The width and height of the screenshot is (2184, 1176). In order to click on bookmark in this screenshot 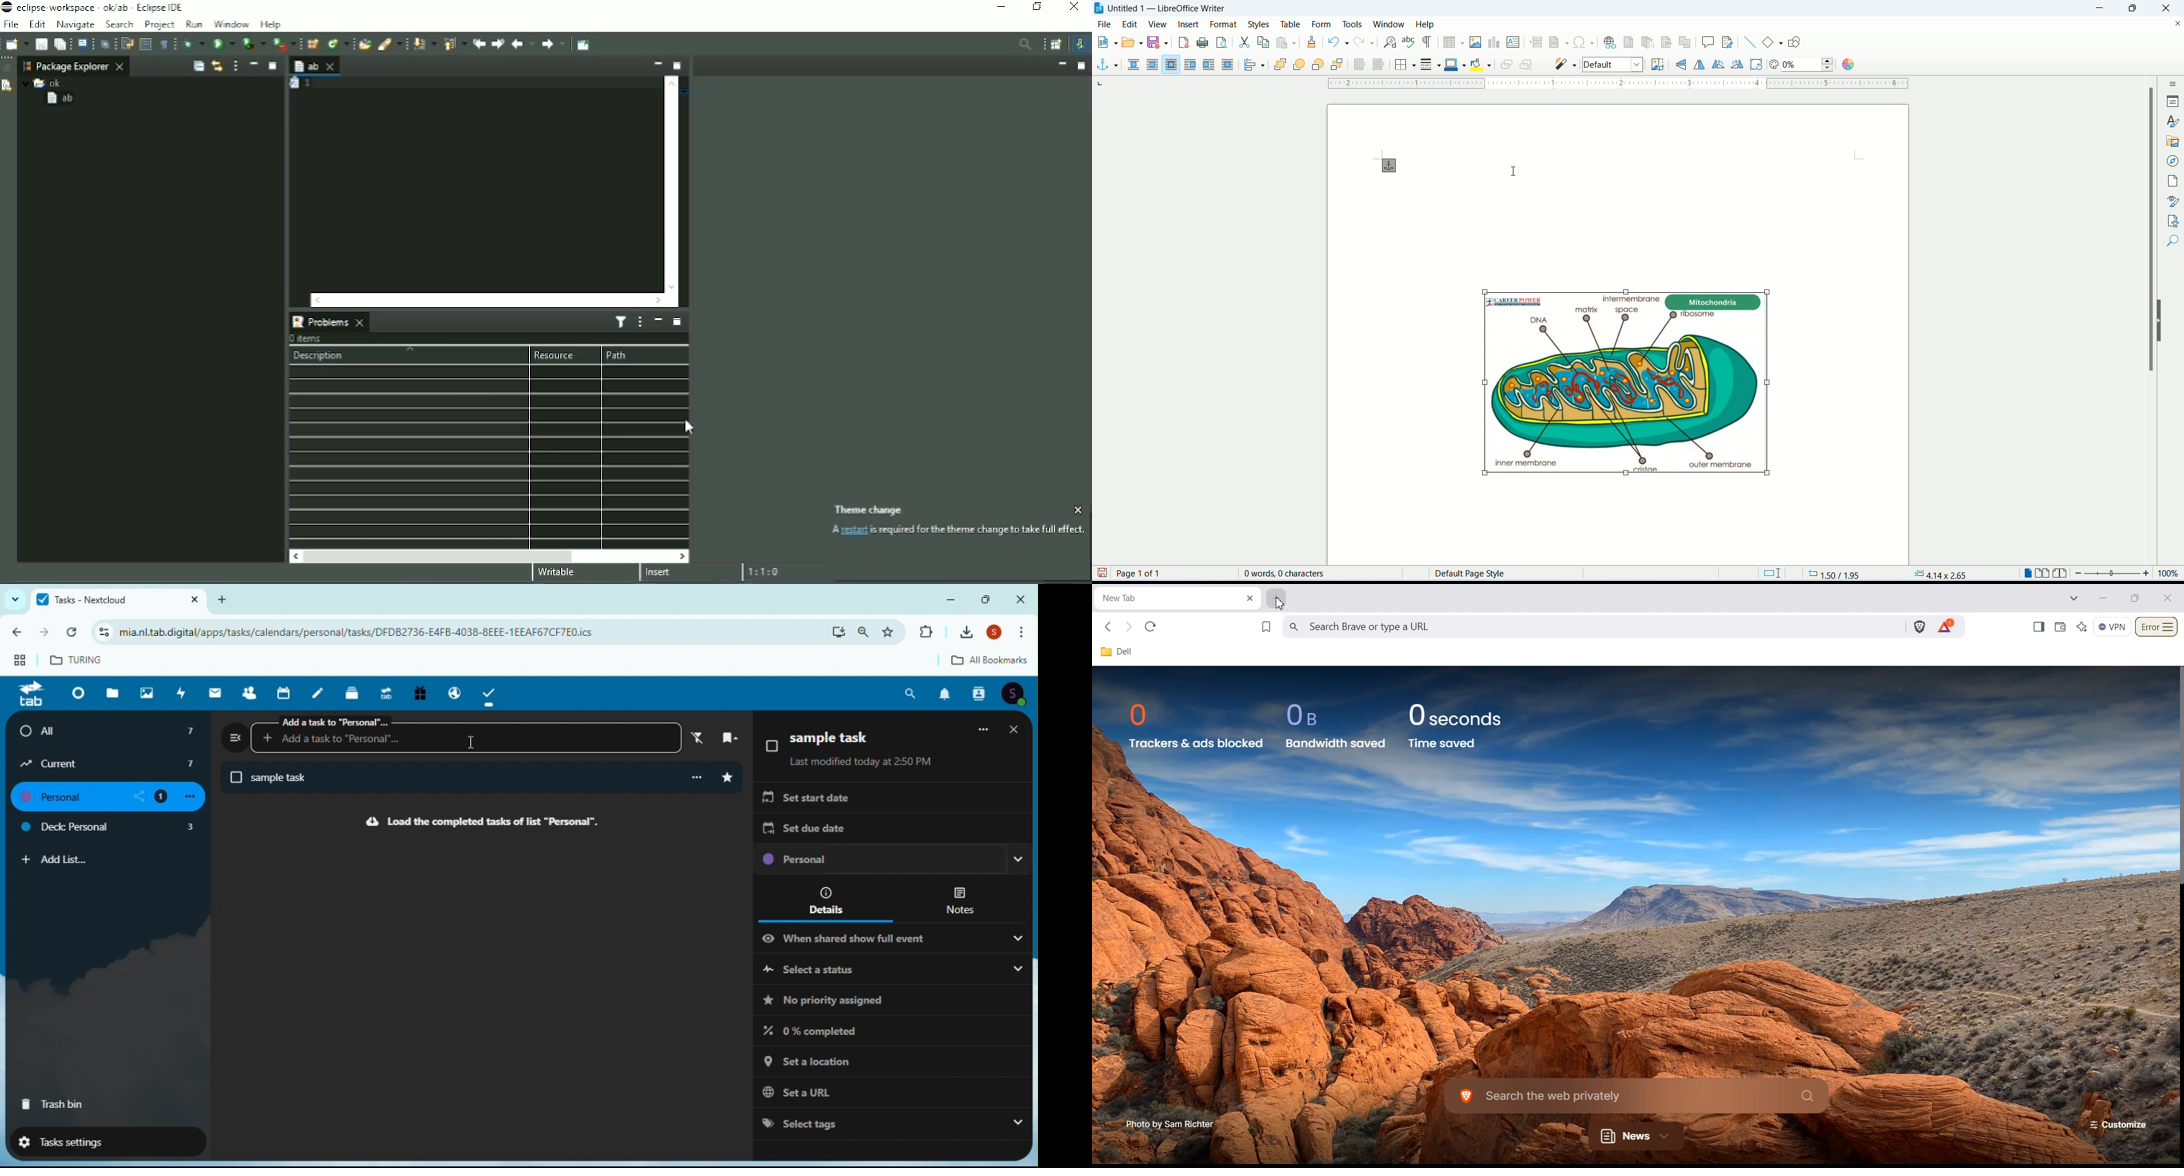, I will do `click(724, 736)`.